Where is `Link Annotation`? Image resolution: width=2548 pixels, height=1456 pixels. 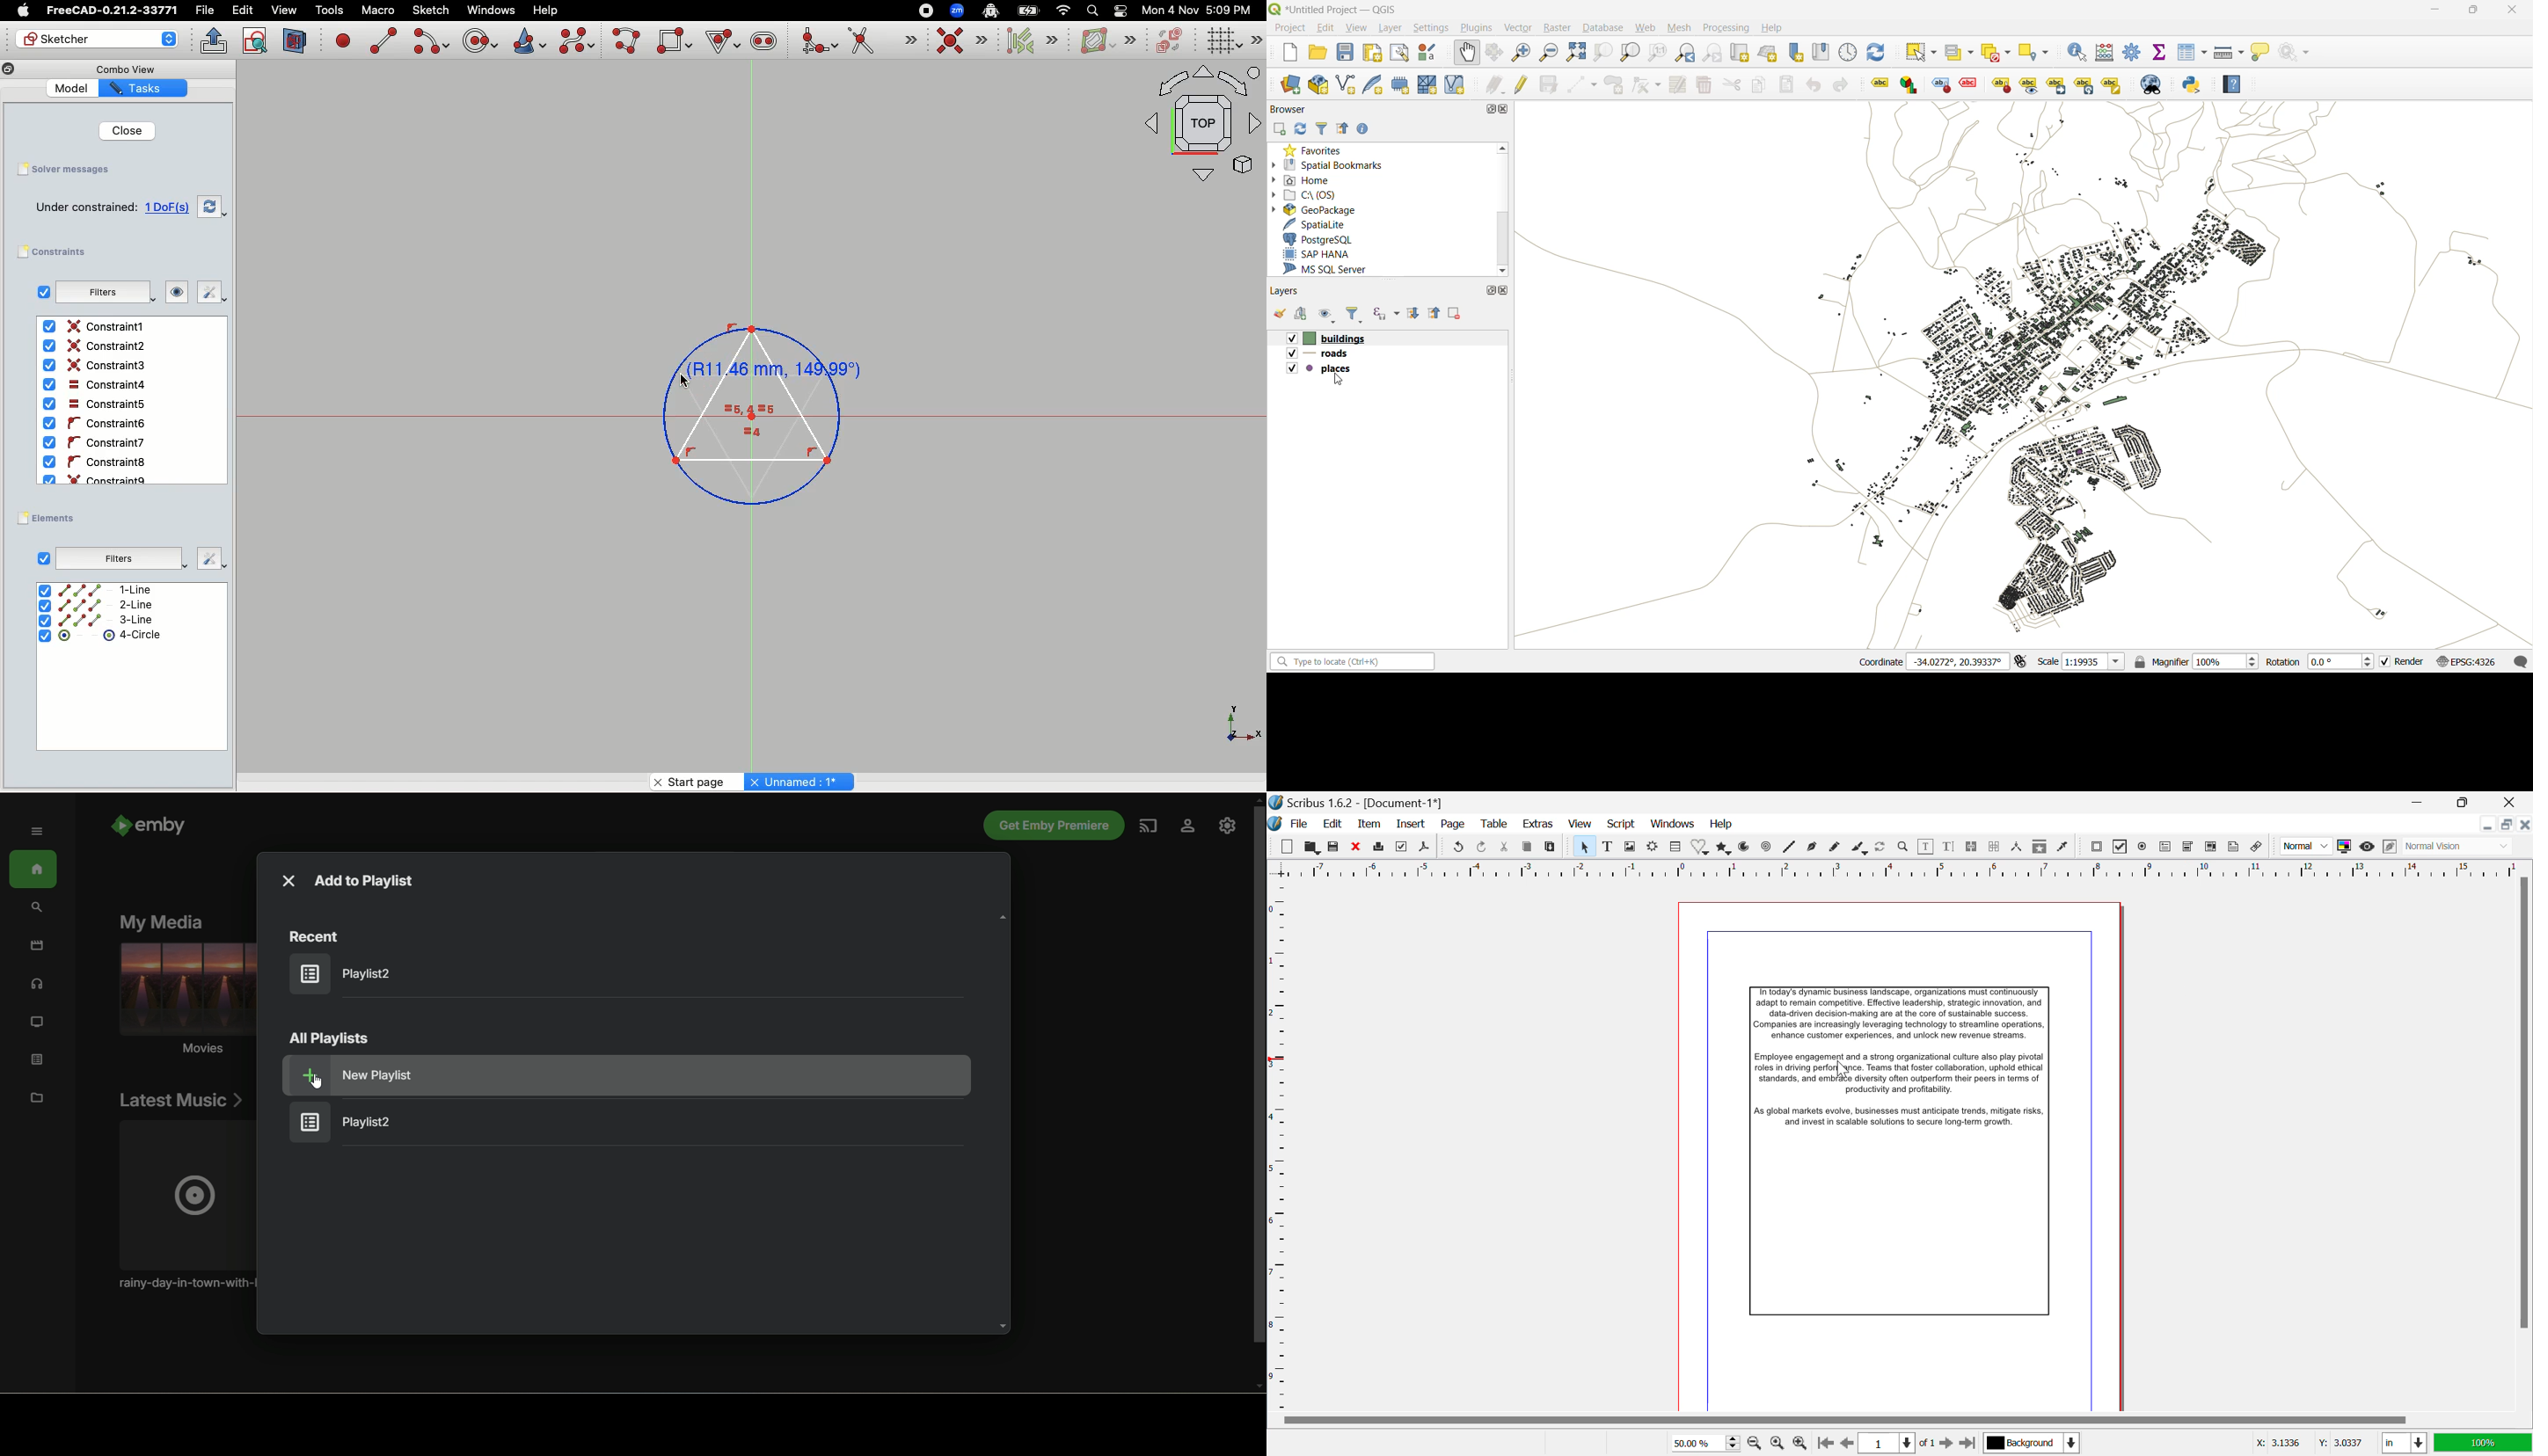
Link Annotation is located at coordinates (2259, 848).